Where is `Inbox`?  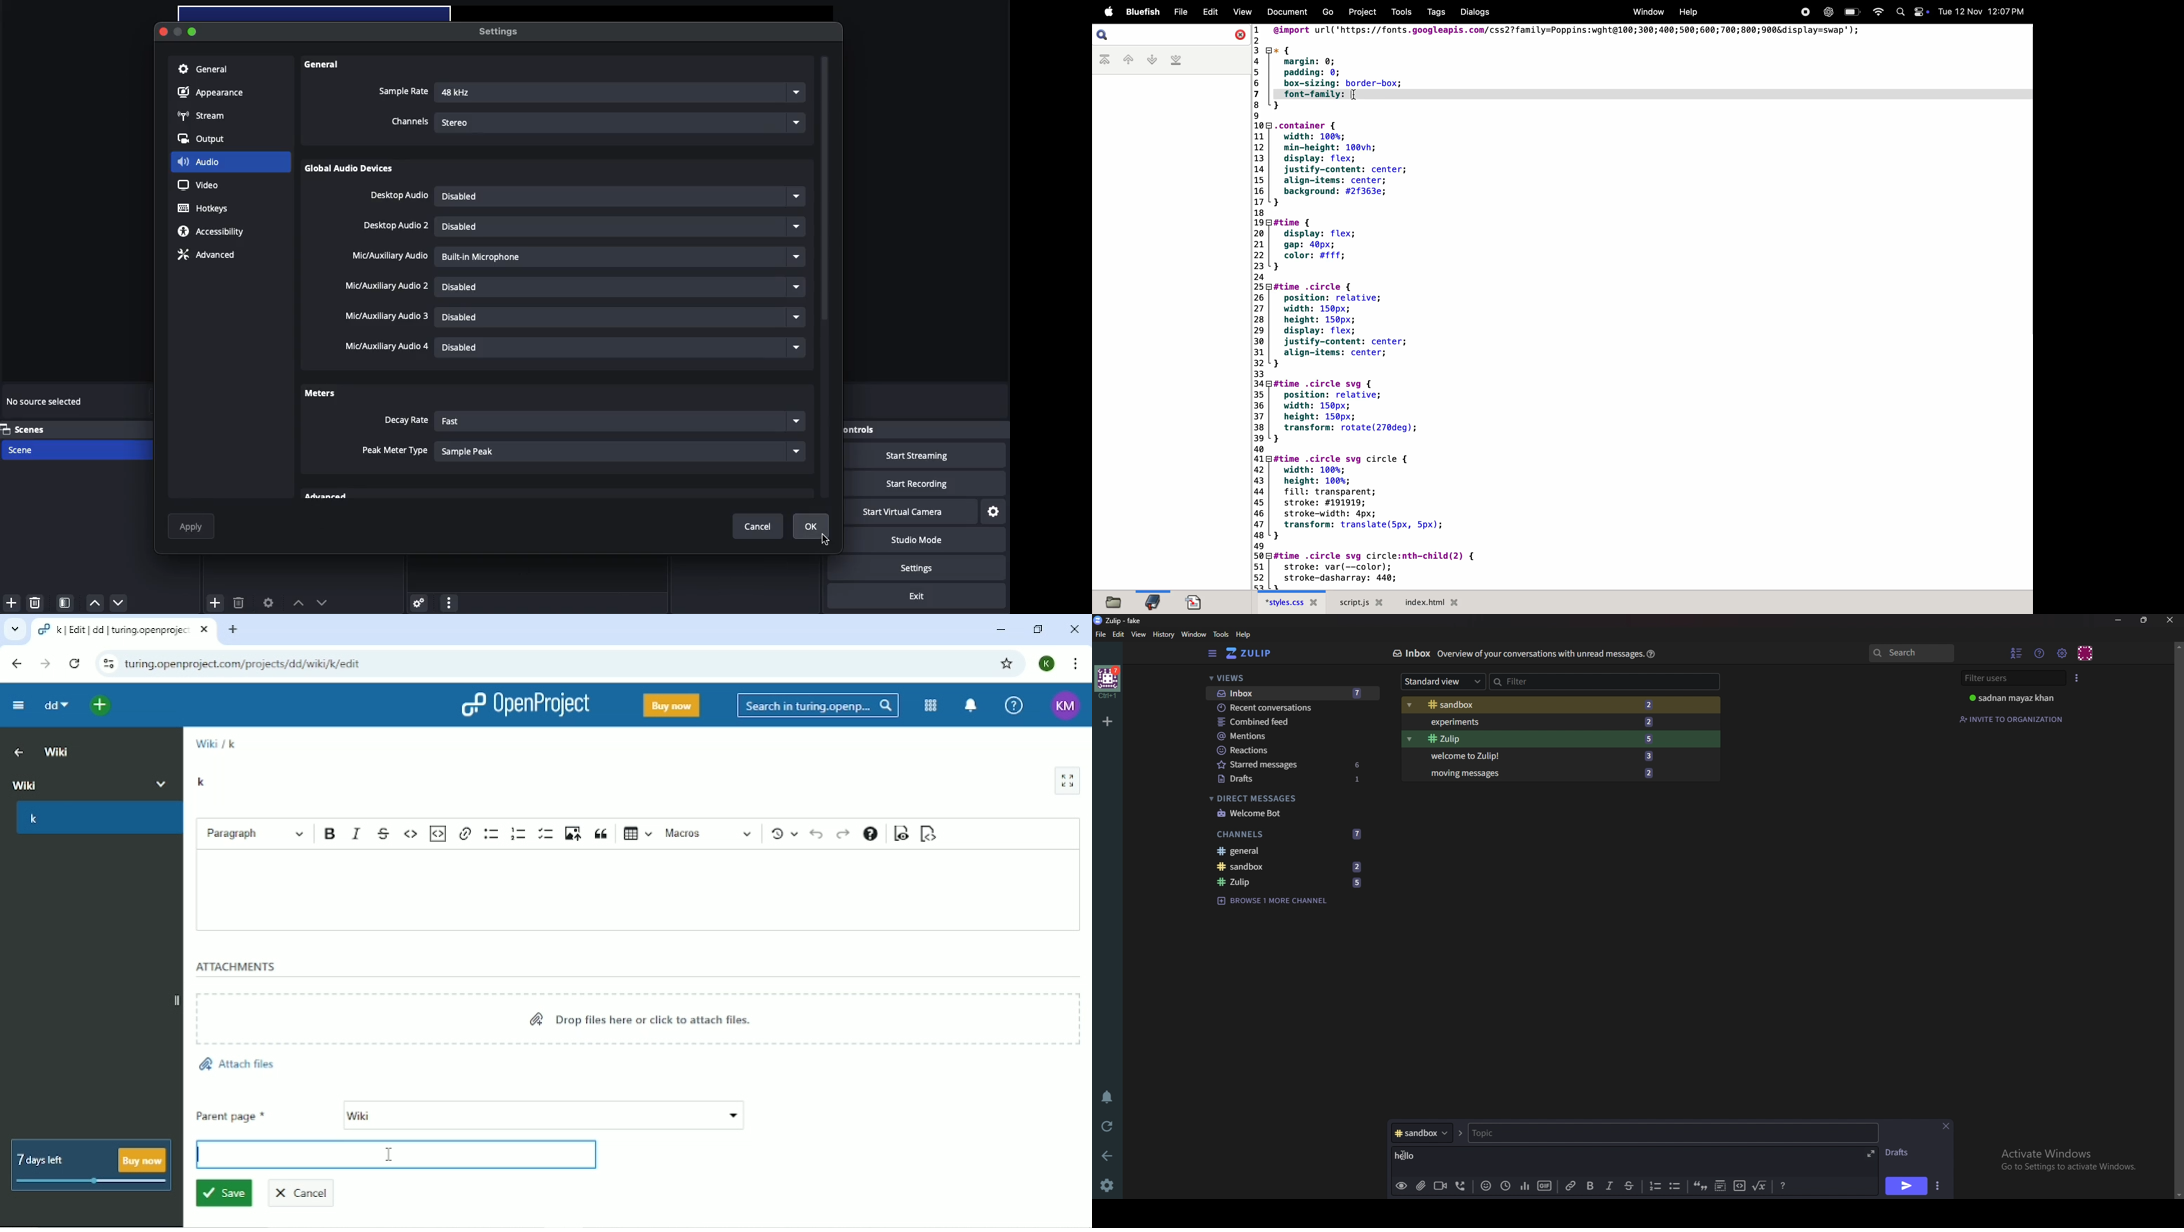
Inbox is located at coordinates (1259, 692).